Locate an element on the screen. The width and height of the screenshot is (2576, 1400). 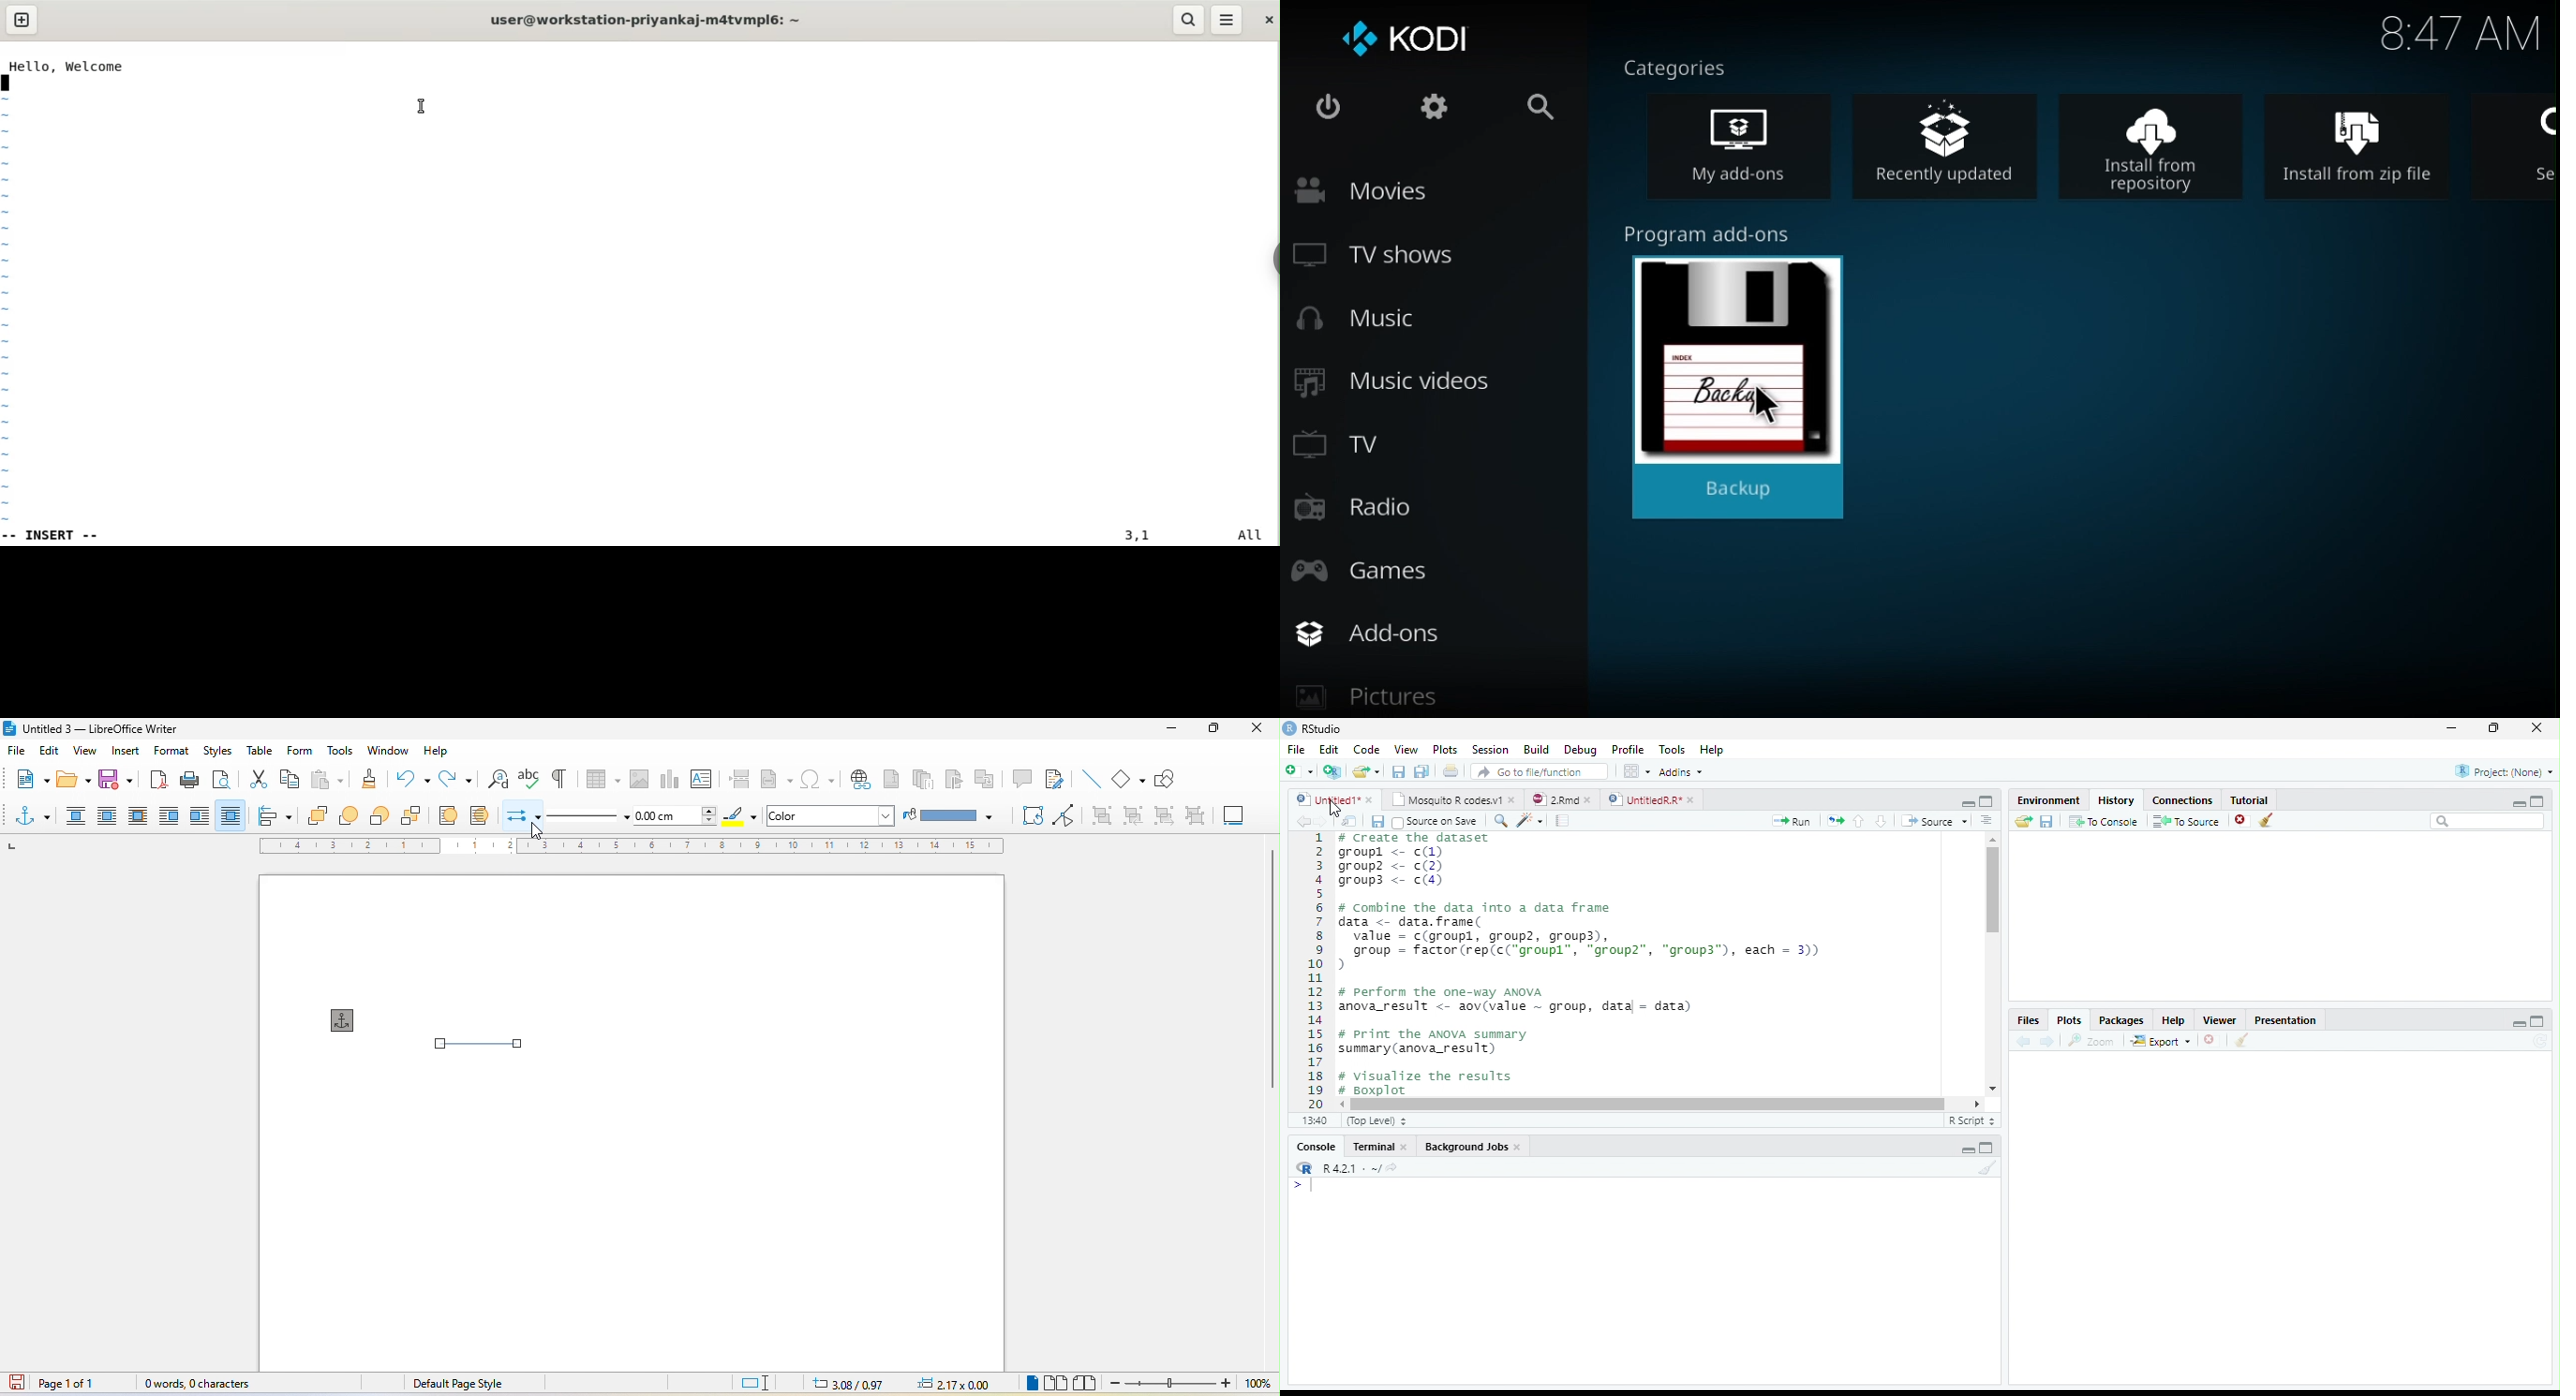
Create a Project is located at coordinates (1332, 771).